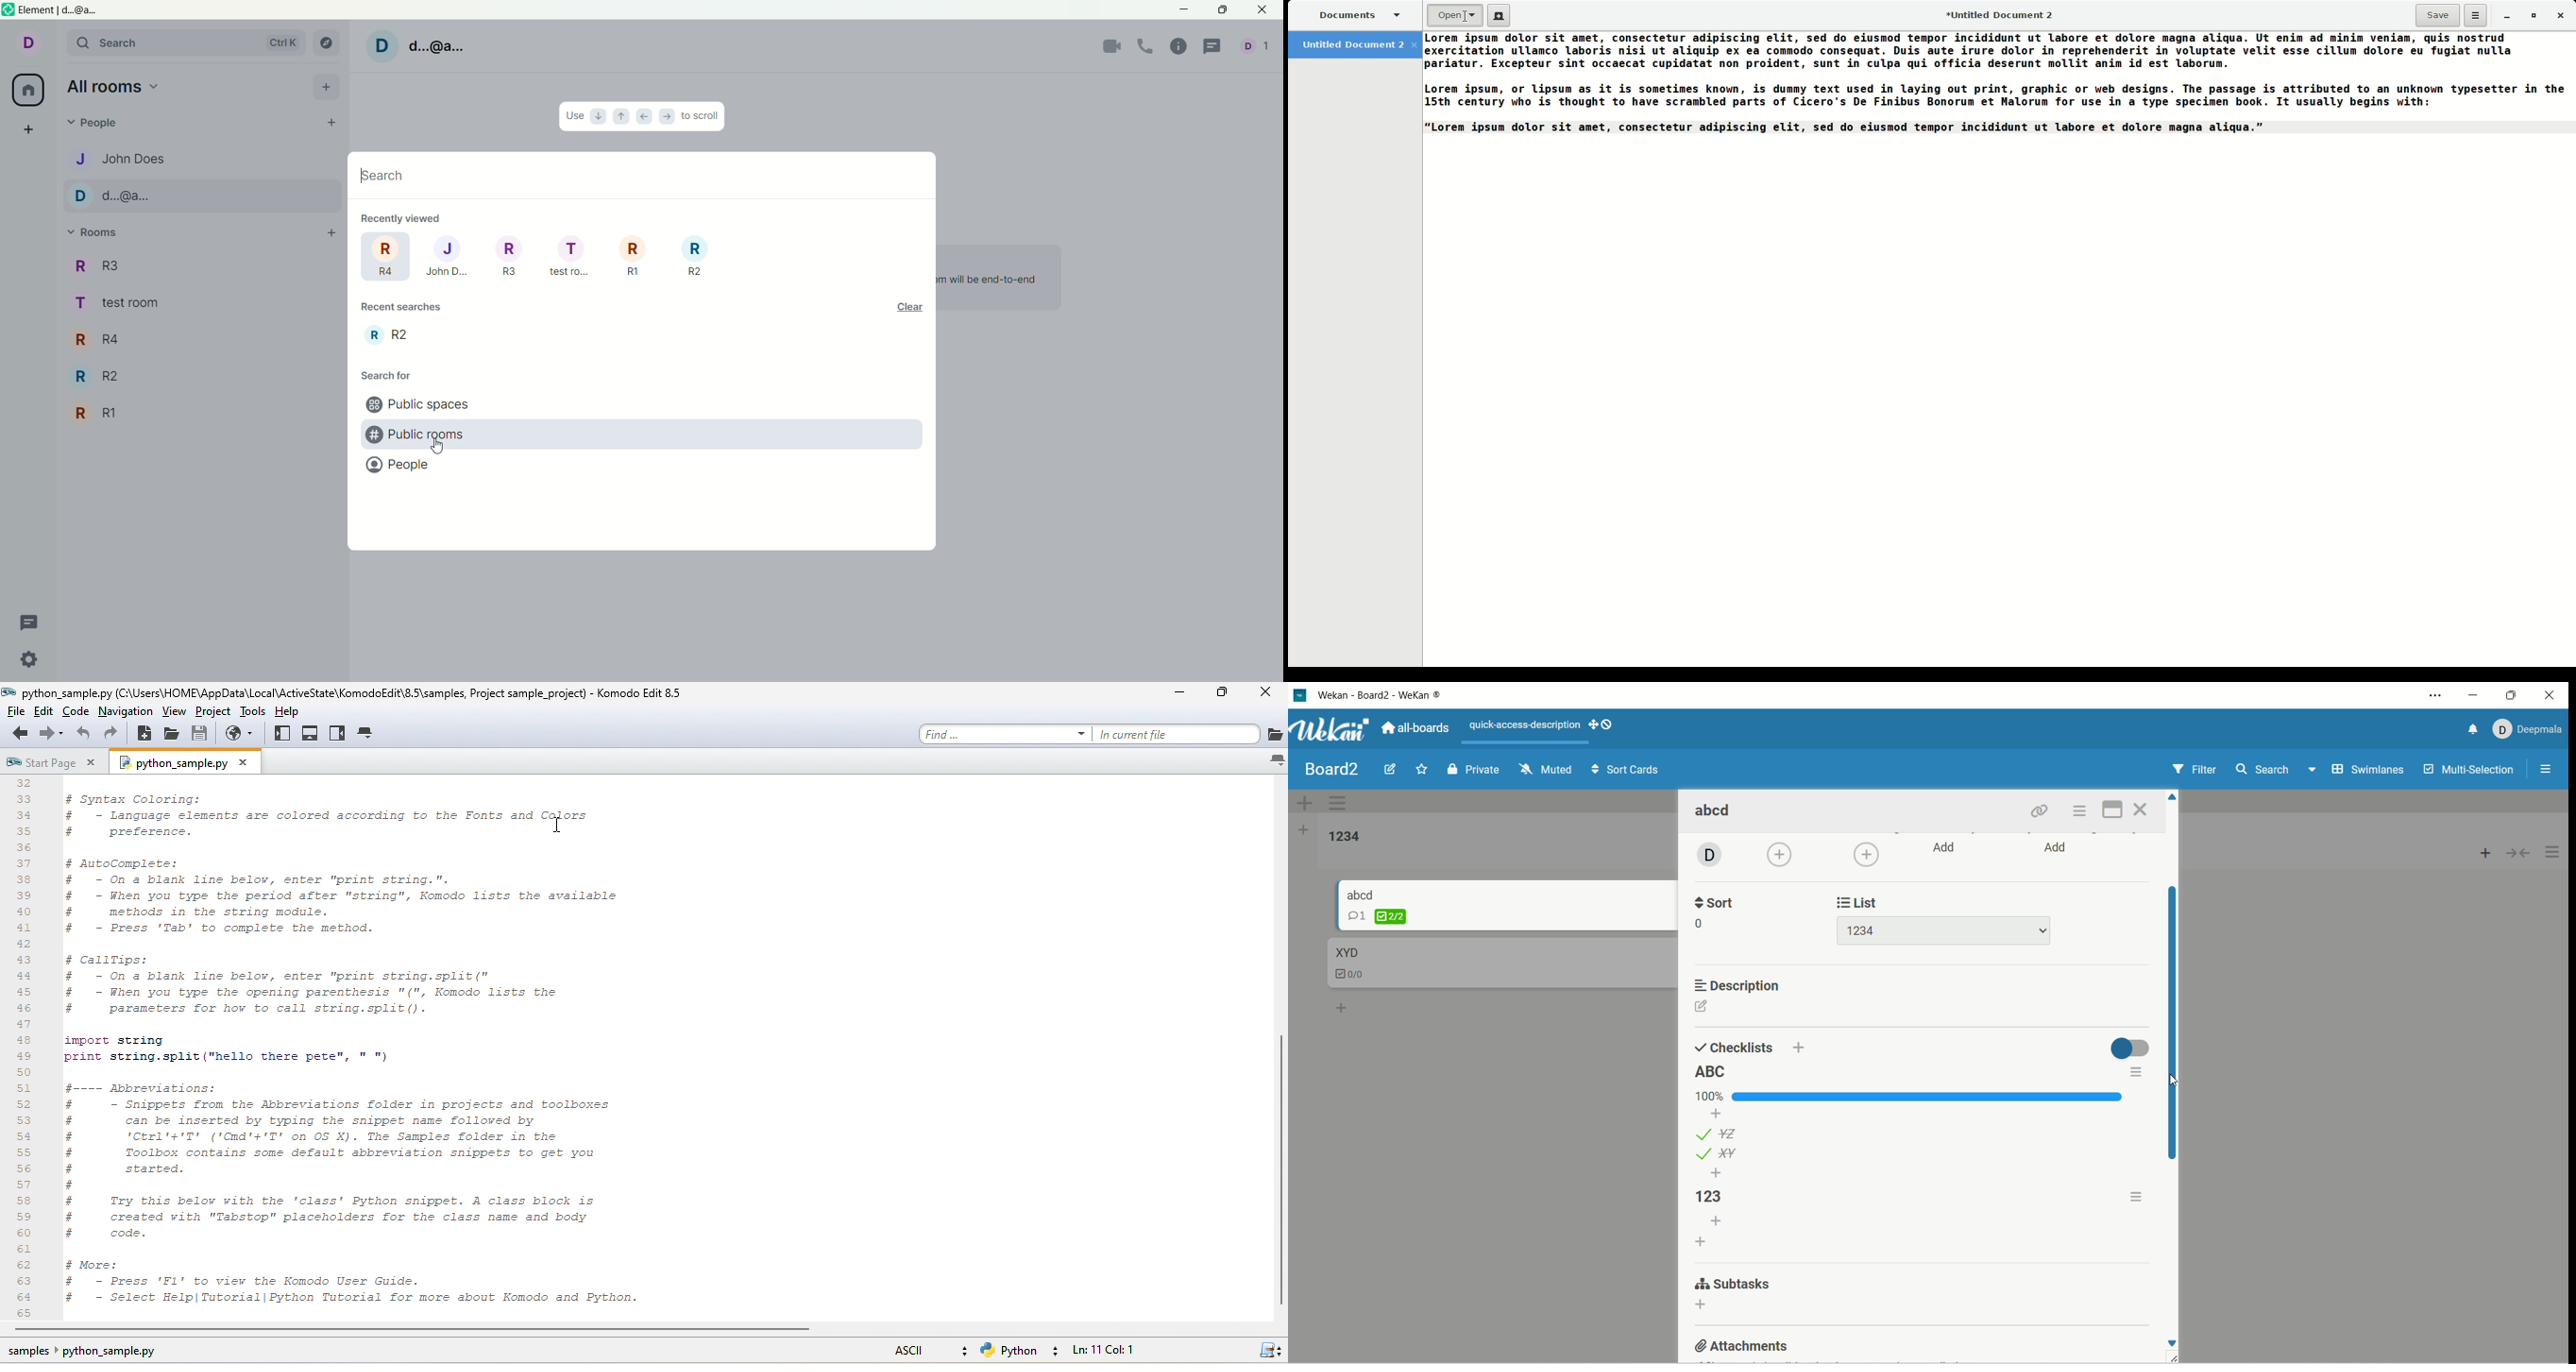 This screenshot has width=2576, height=1372. I want to click on video call, so click(1108, 47).